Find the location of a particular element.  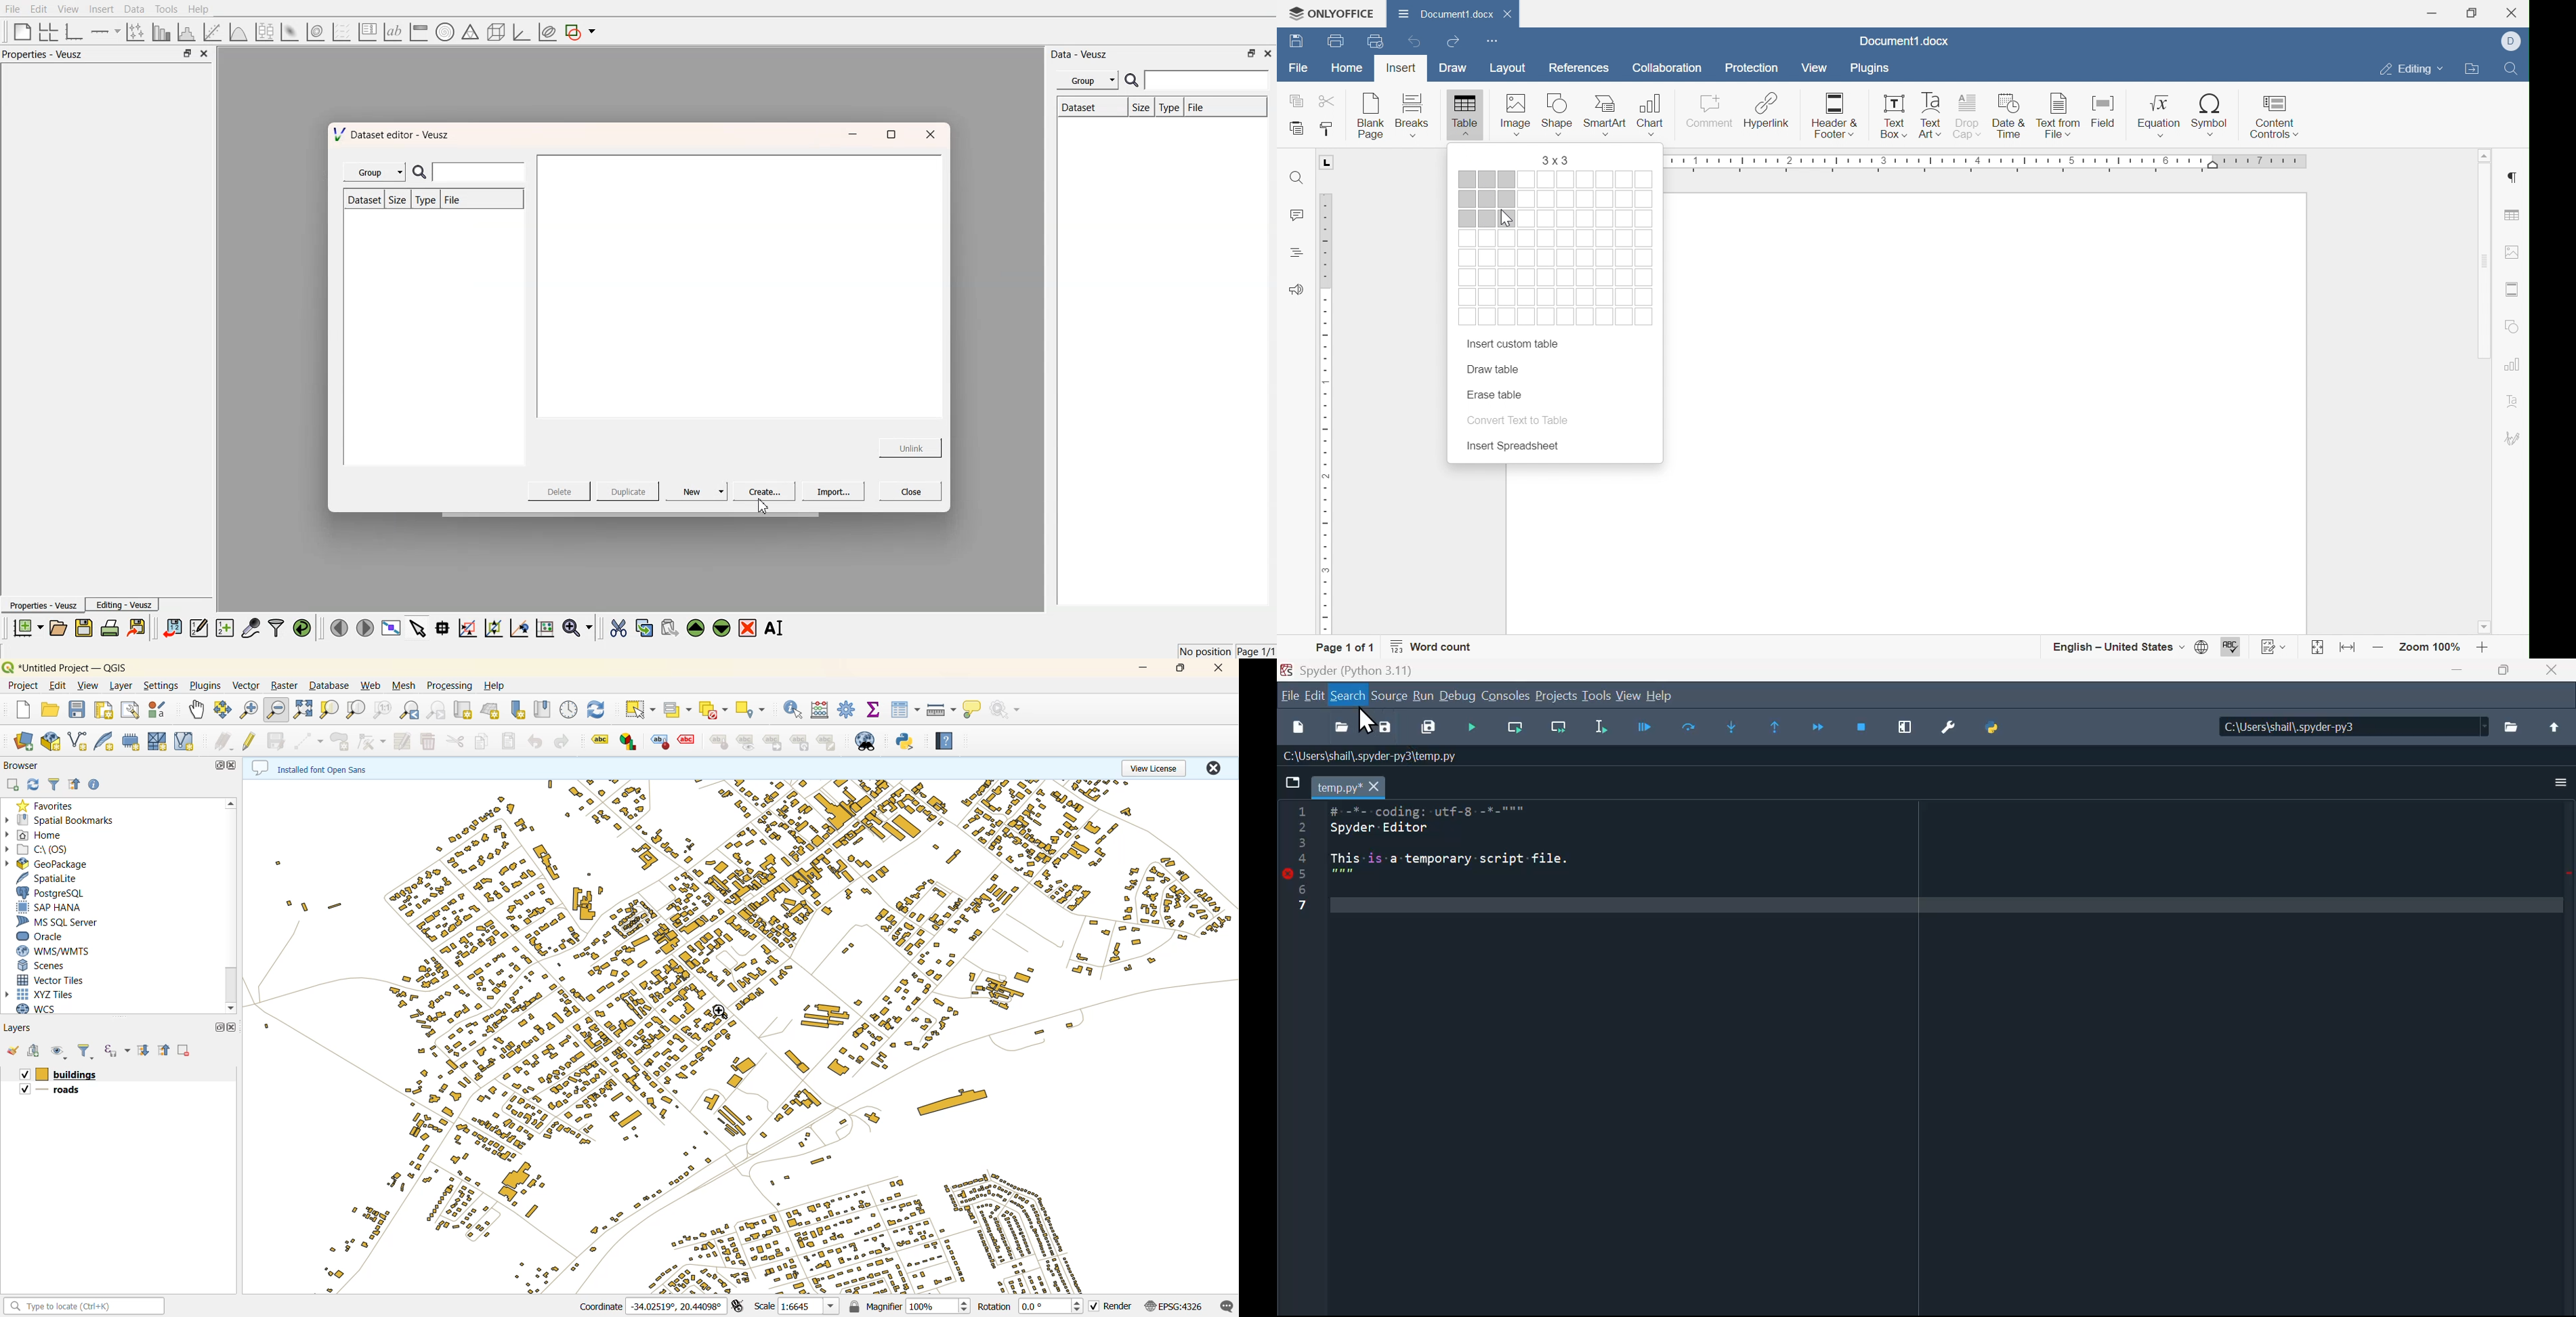

select is located at coordinates (639, 709).